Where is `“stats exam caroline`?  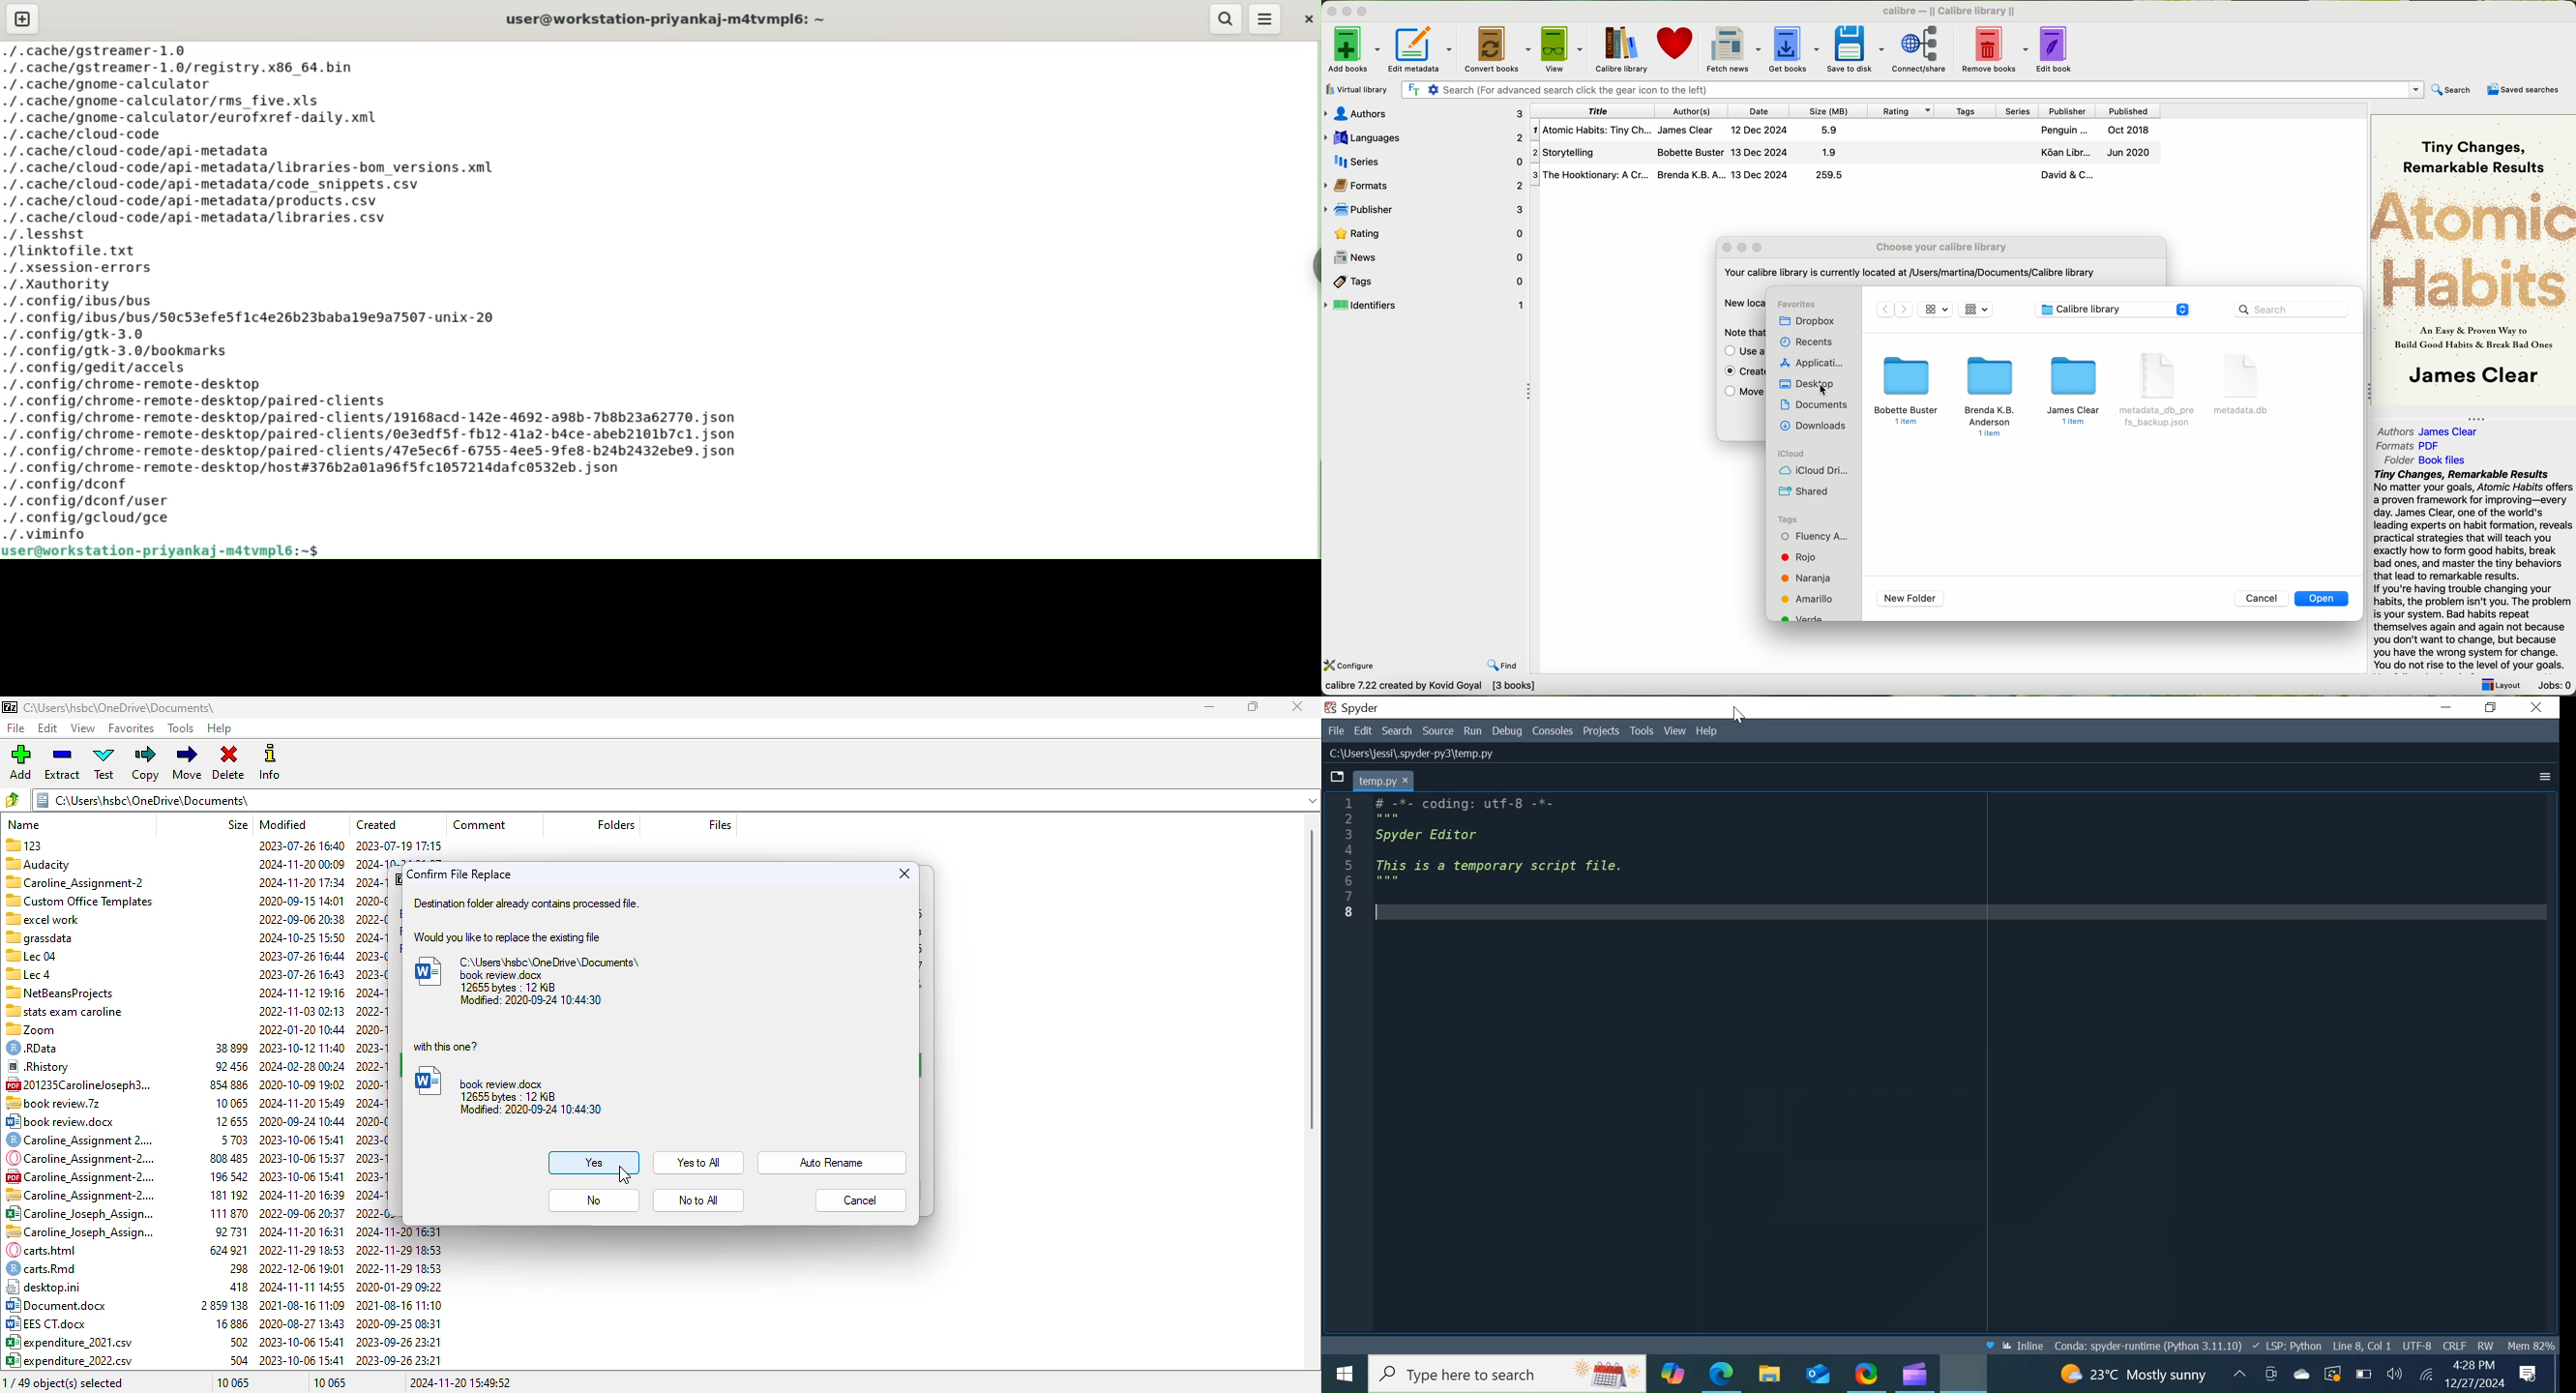
“stats exam caroline is located at coordinates (65, 1011).